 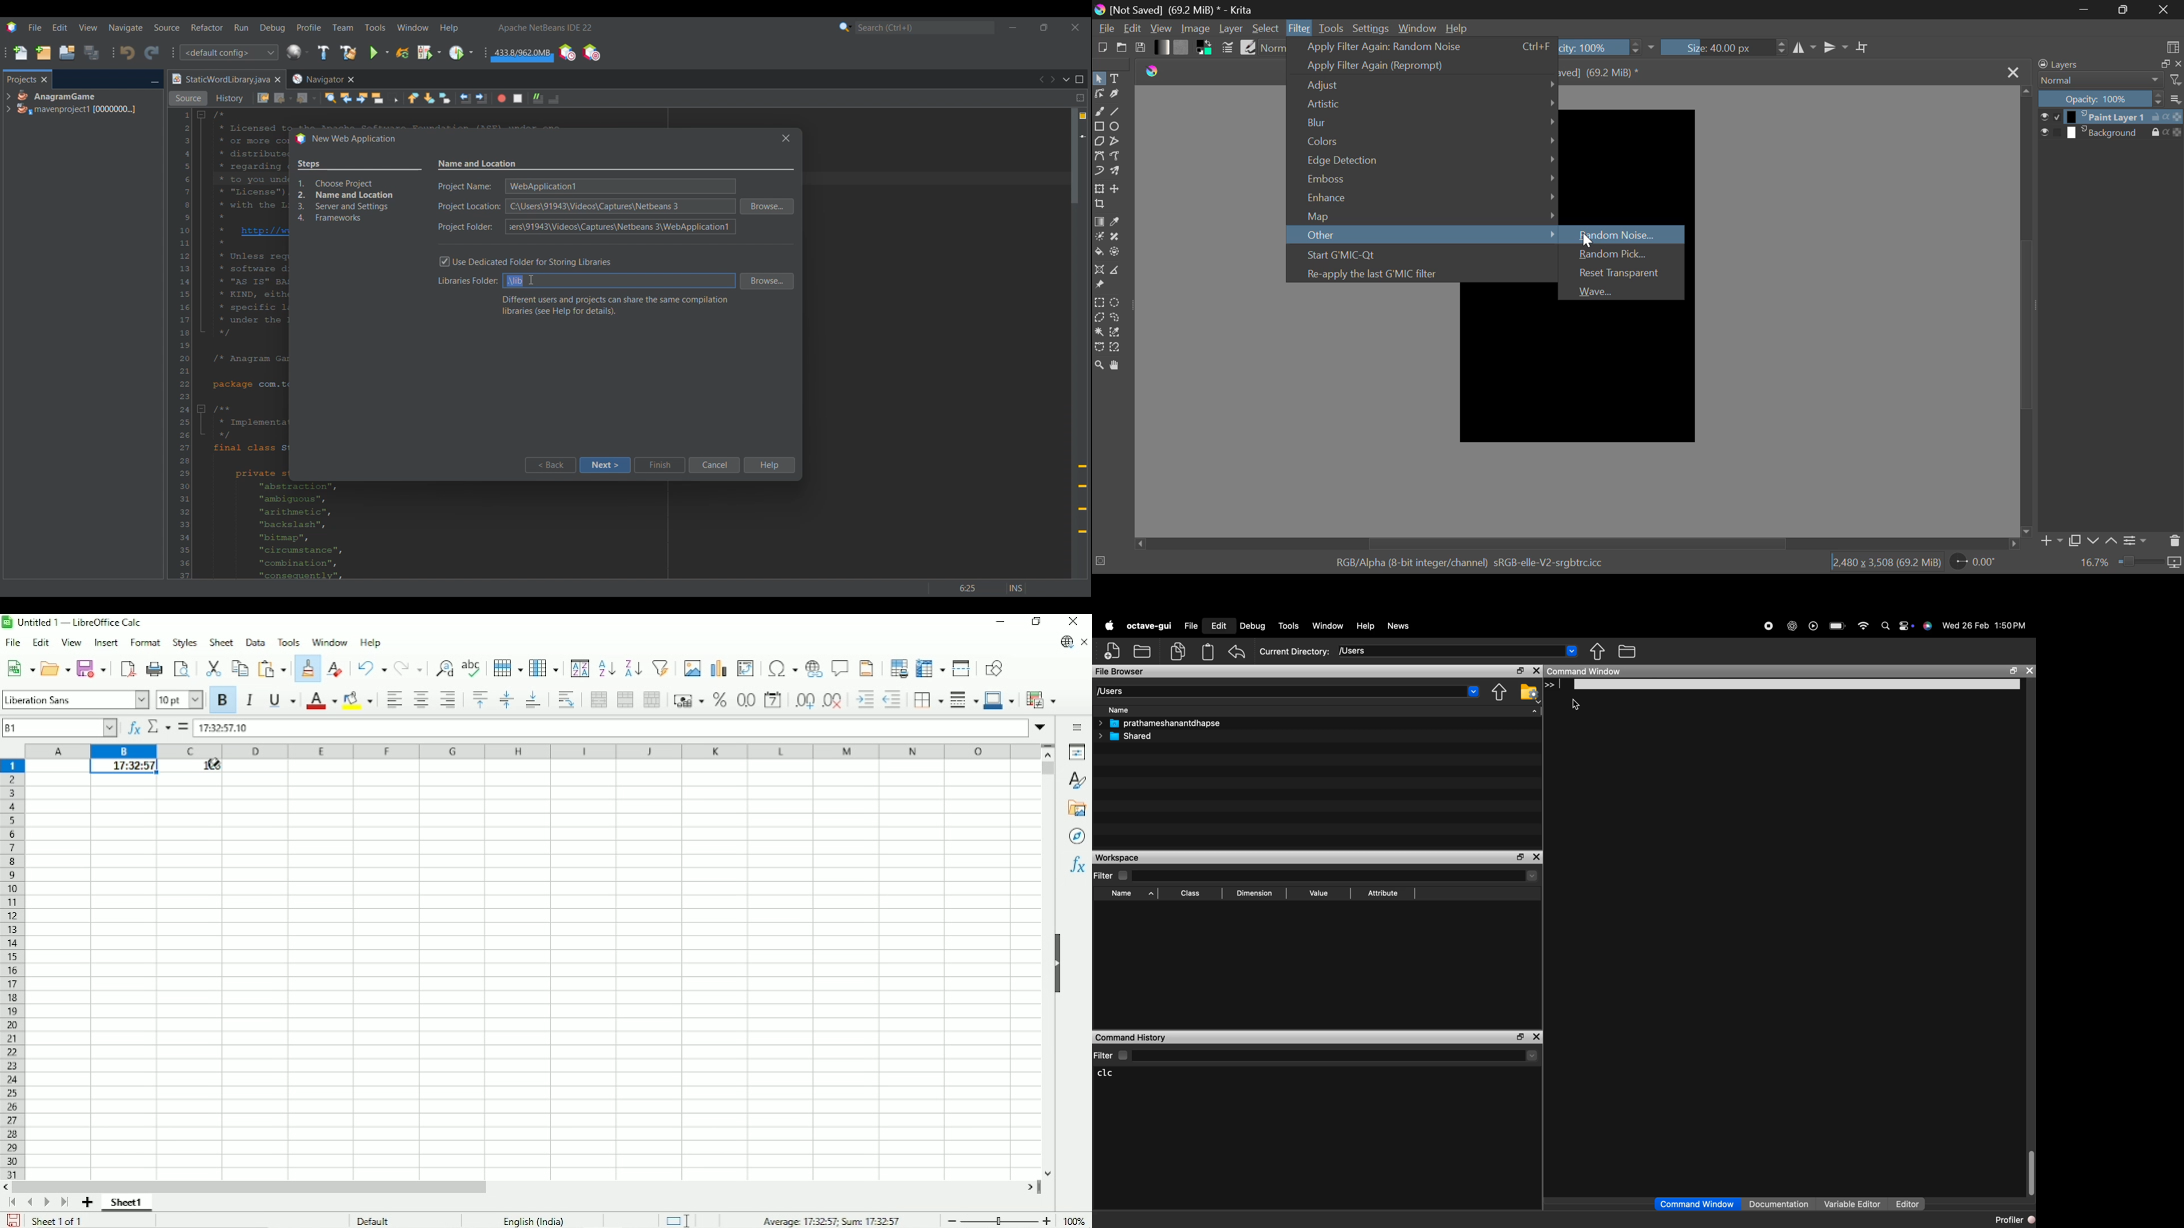 What do you see at coordinates (1863, 48) in the screenshot?
I see `Crop` at bounding box center [1863, 48].